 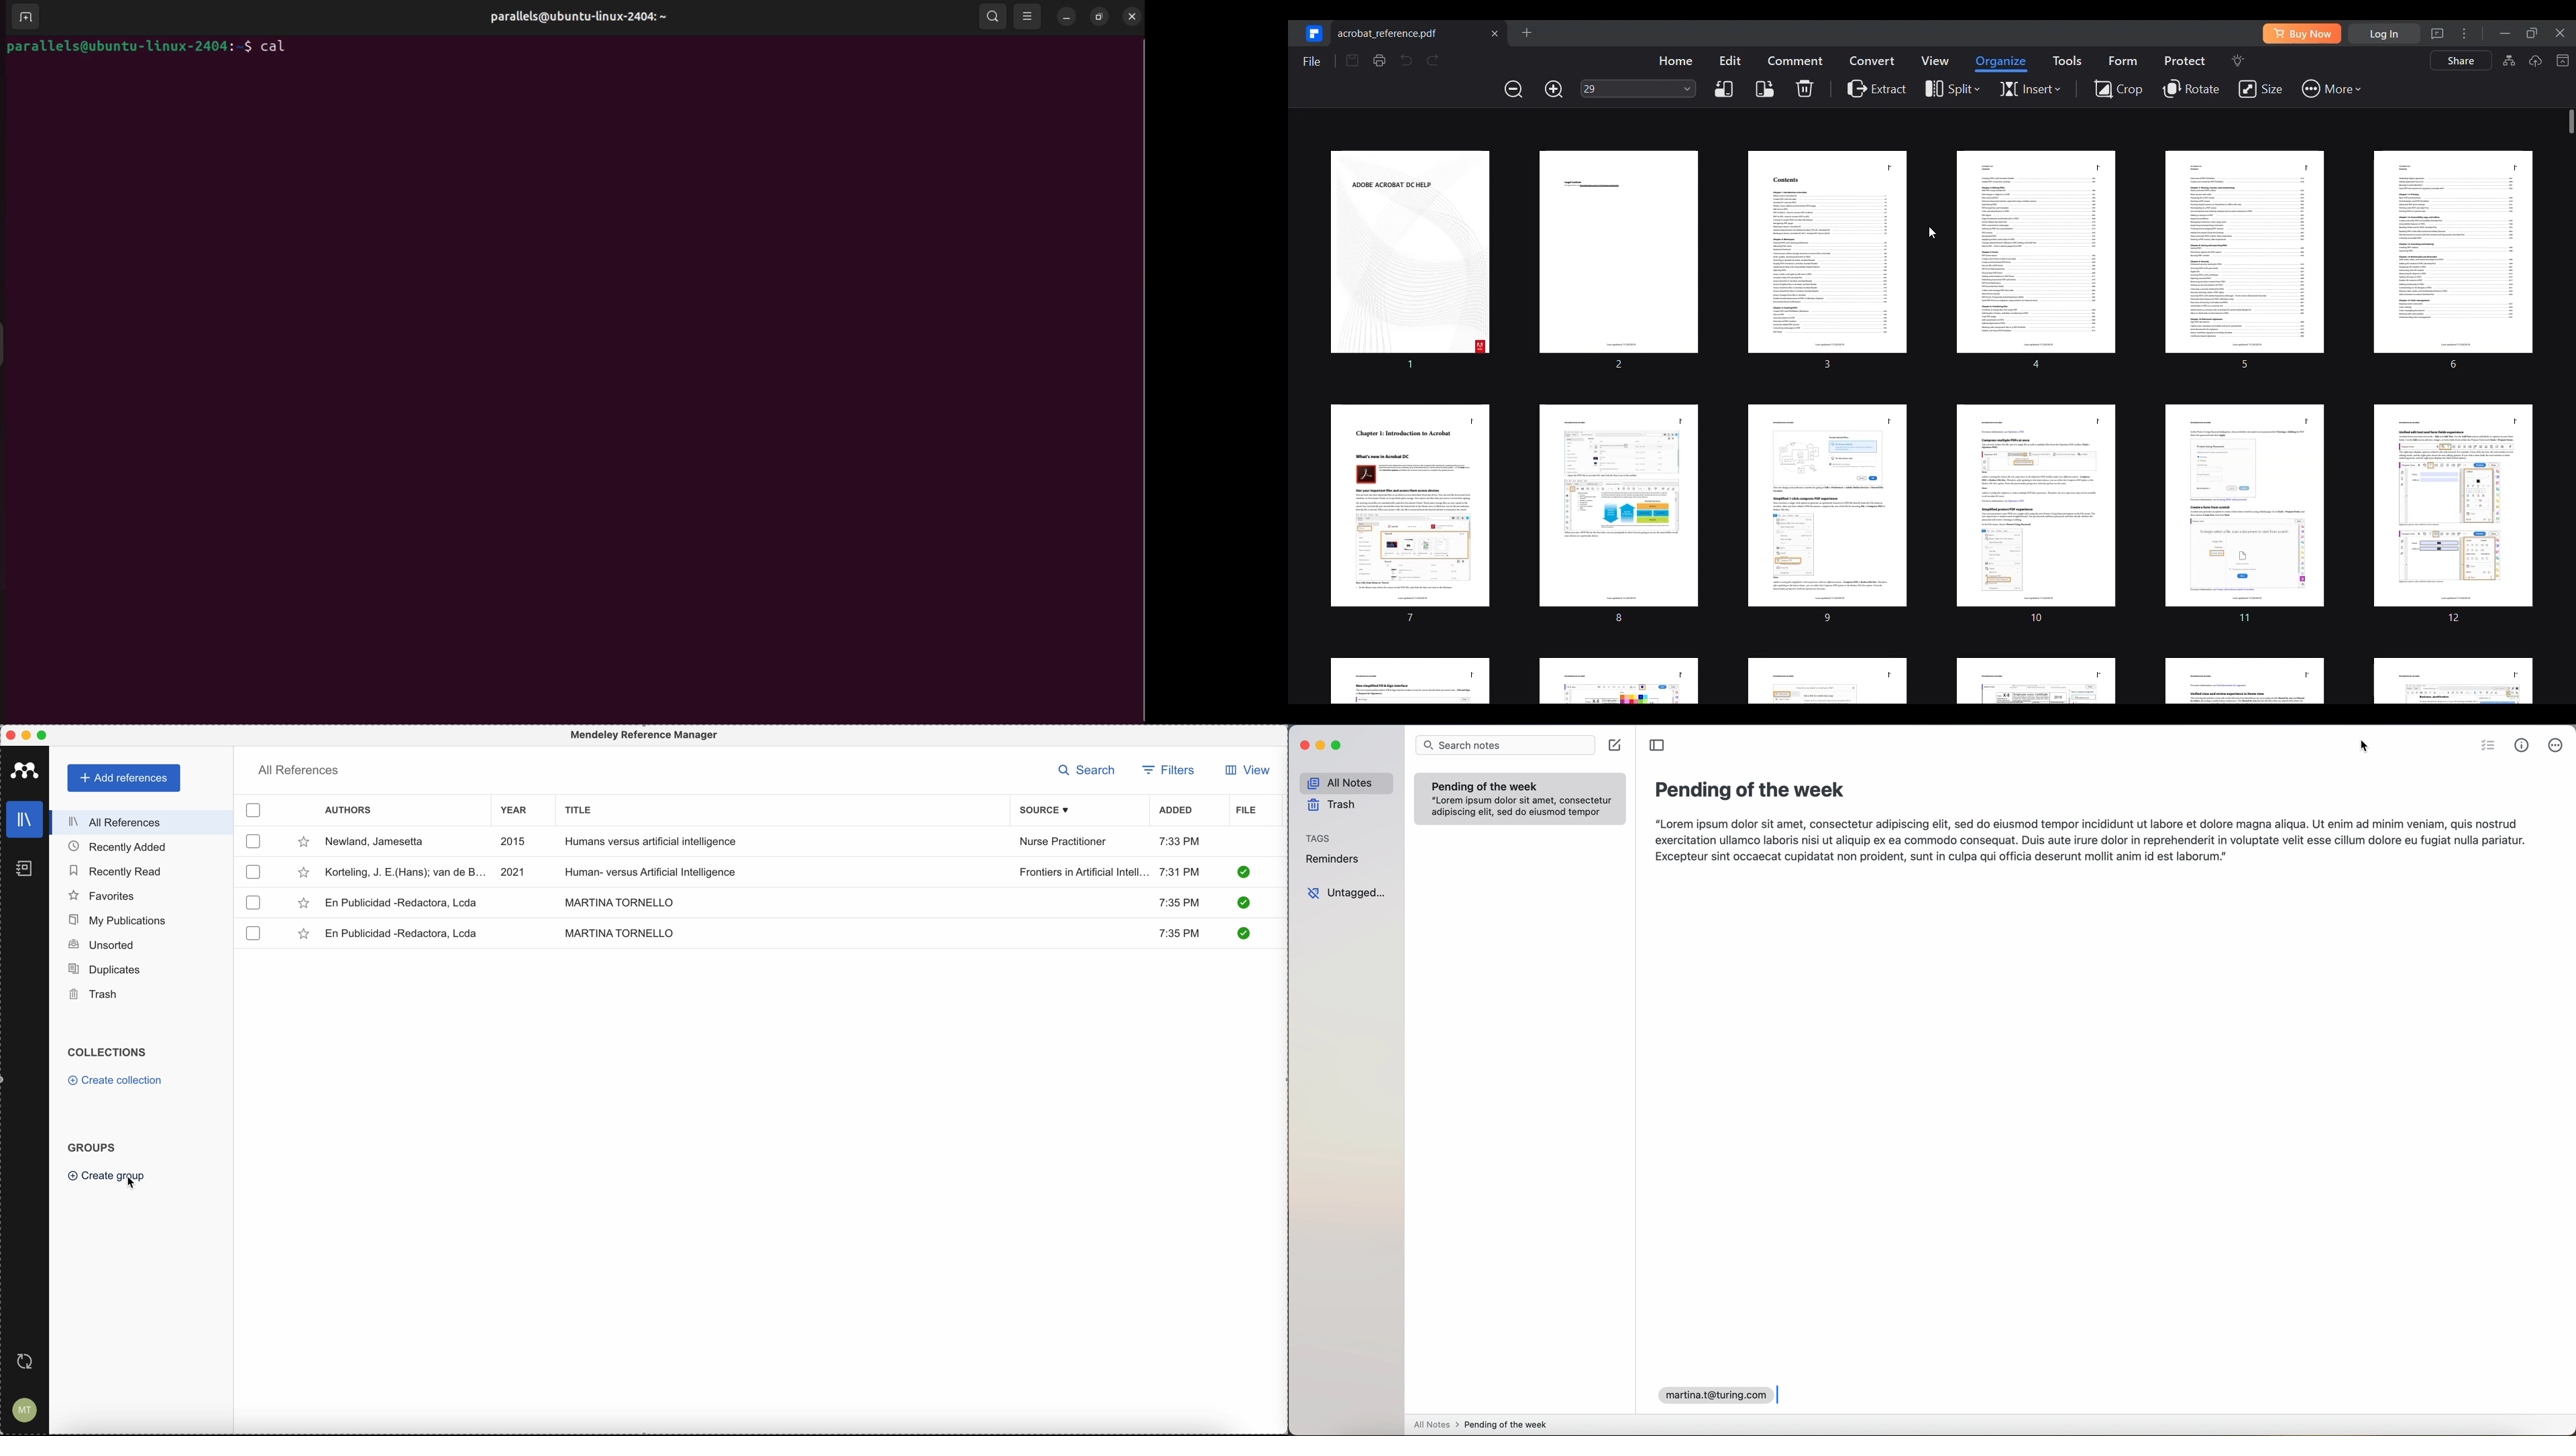 What do you see at coordinates (1321, 745) in the screenshot?
I see `minimize app` at bounding box center [1321, 745].